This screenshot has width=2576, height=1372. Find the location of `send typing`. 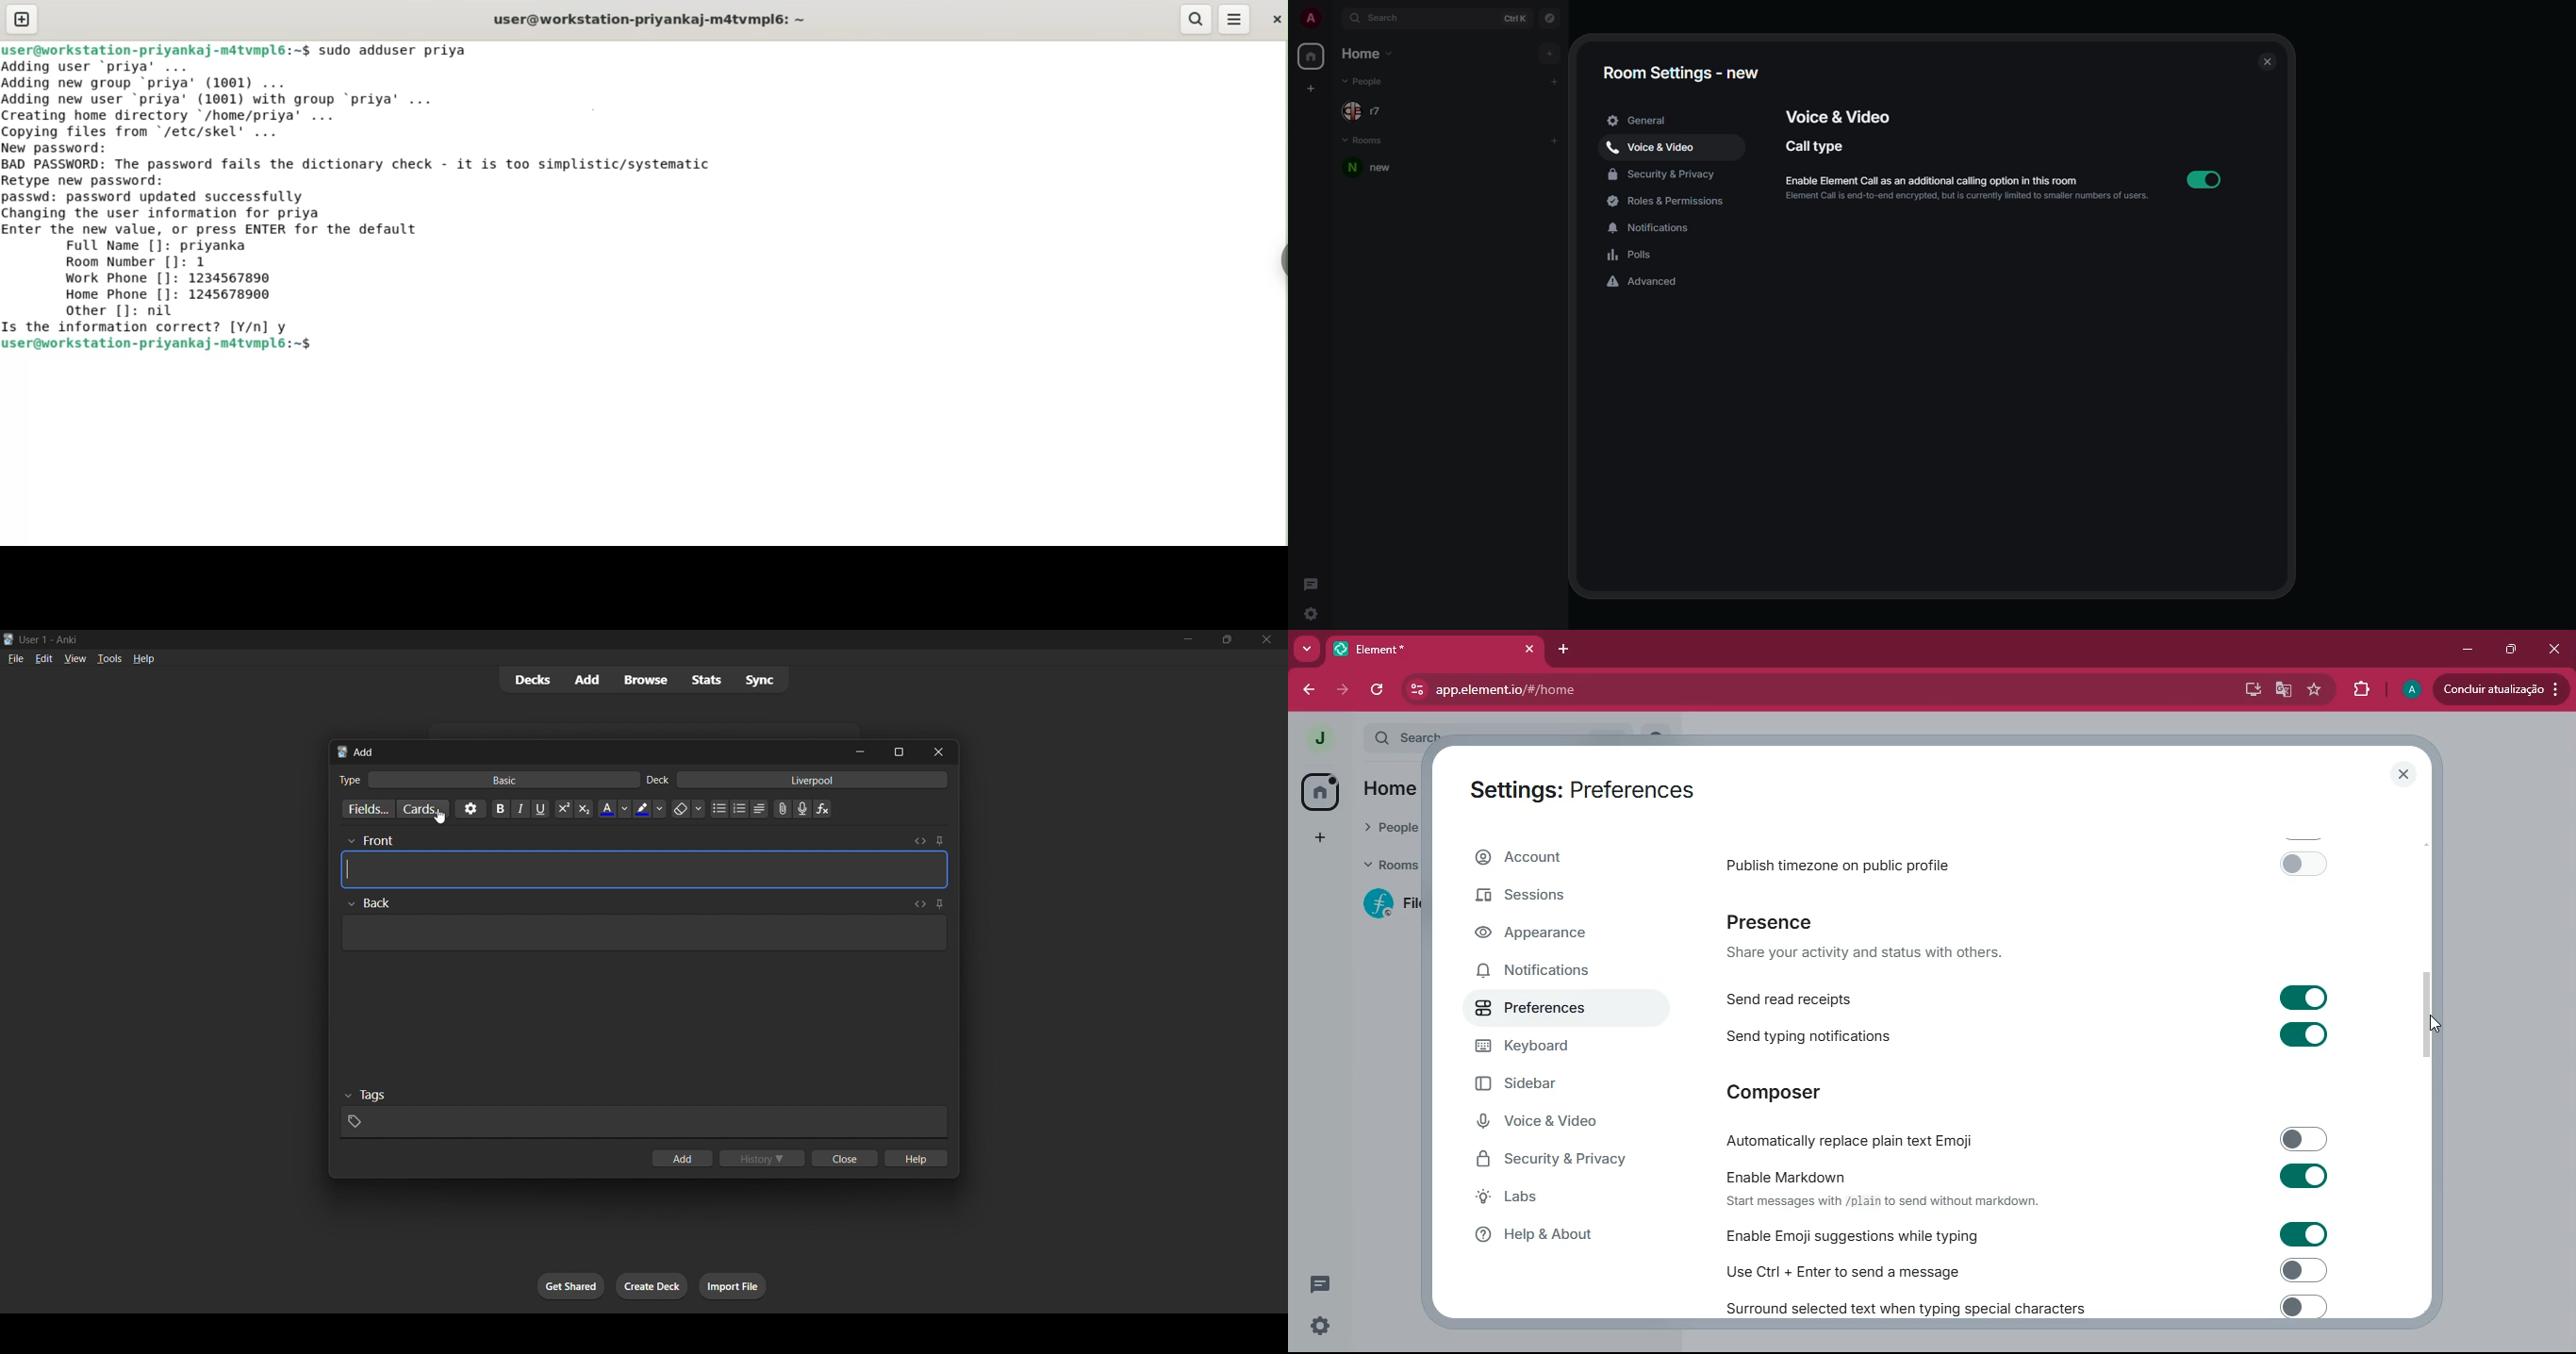

send typing is located at coordinates (2028, 1035).